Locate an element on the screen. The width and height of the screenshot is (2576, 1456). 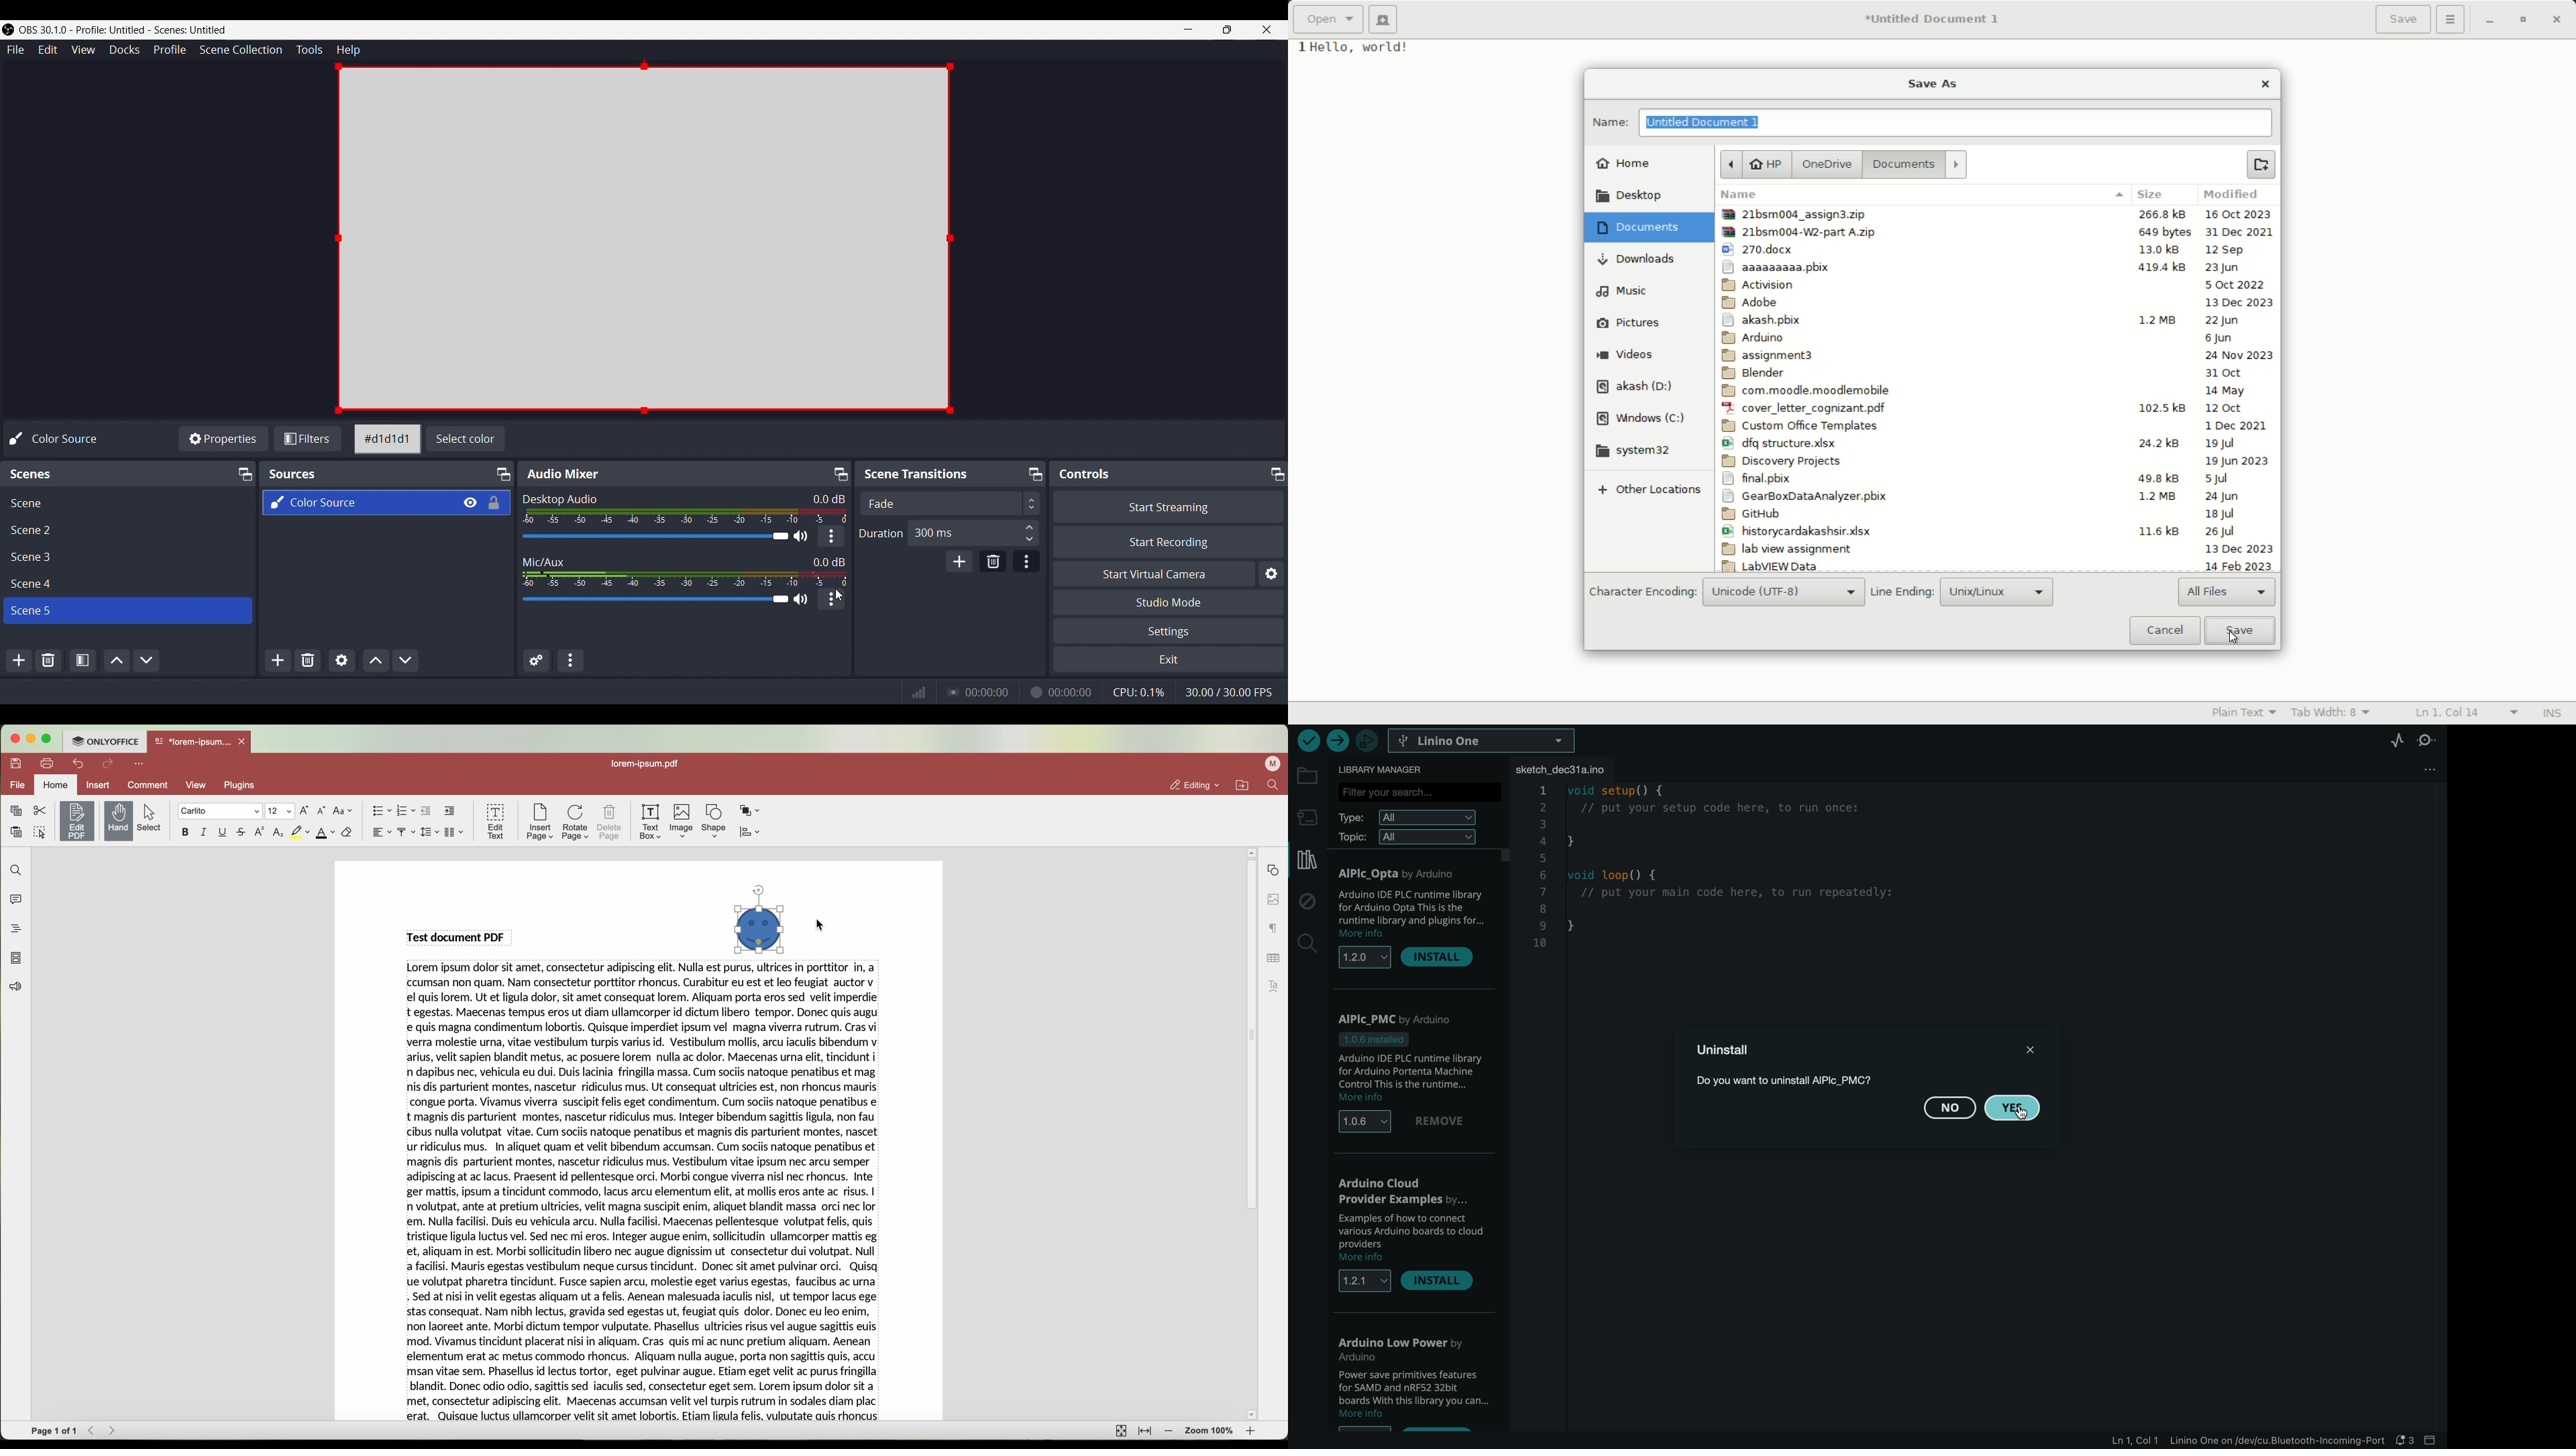
bold is located at coordinates (183, 832).